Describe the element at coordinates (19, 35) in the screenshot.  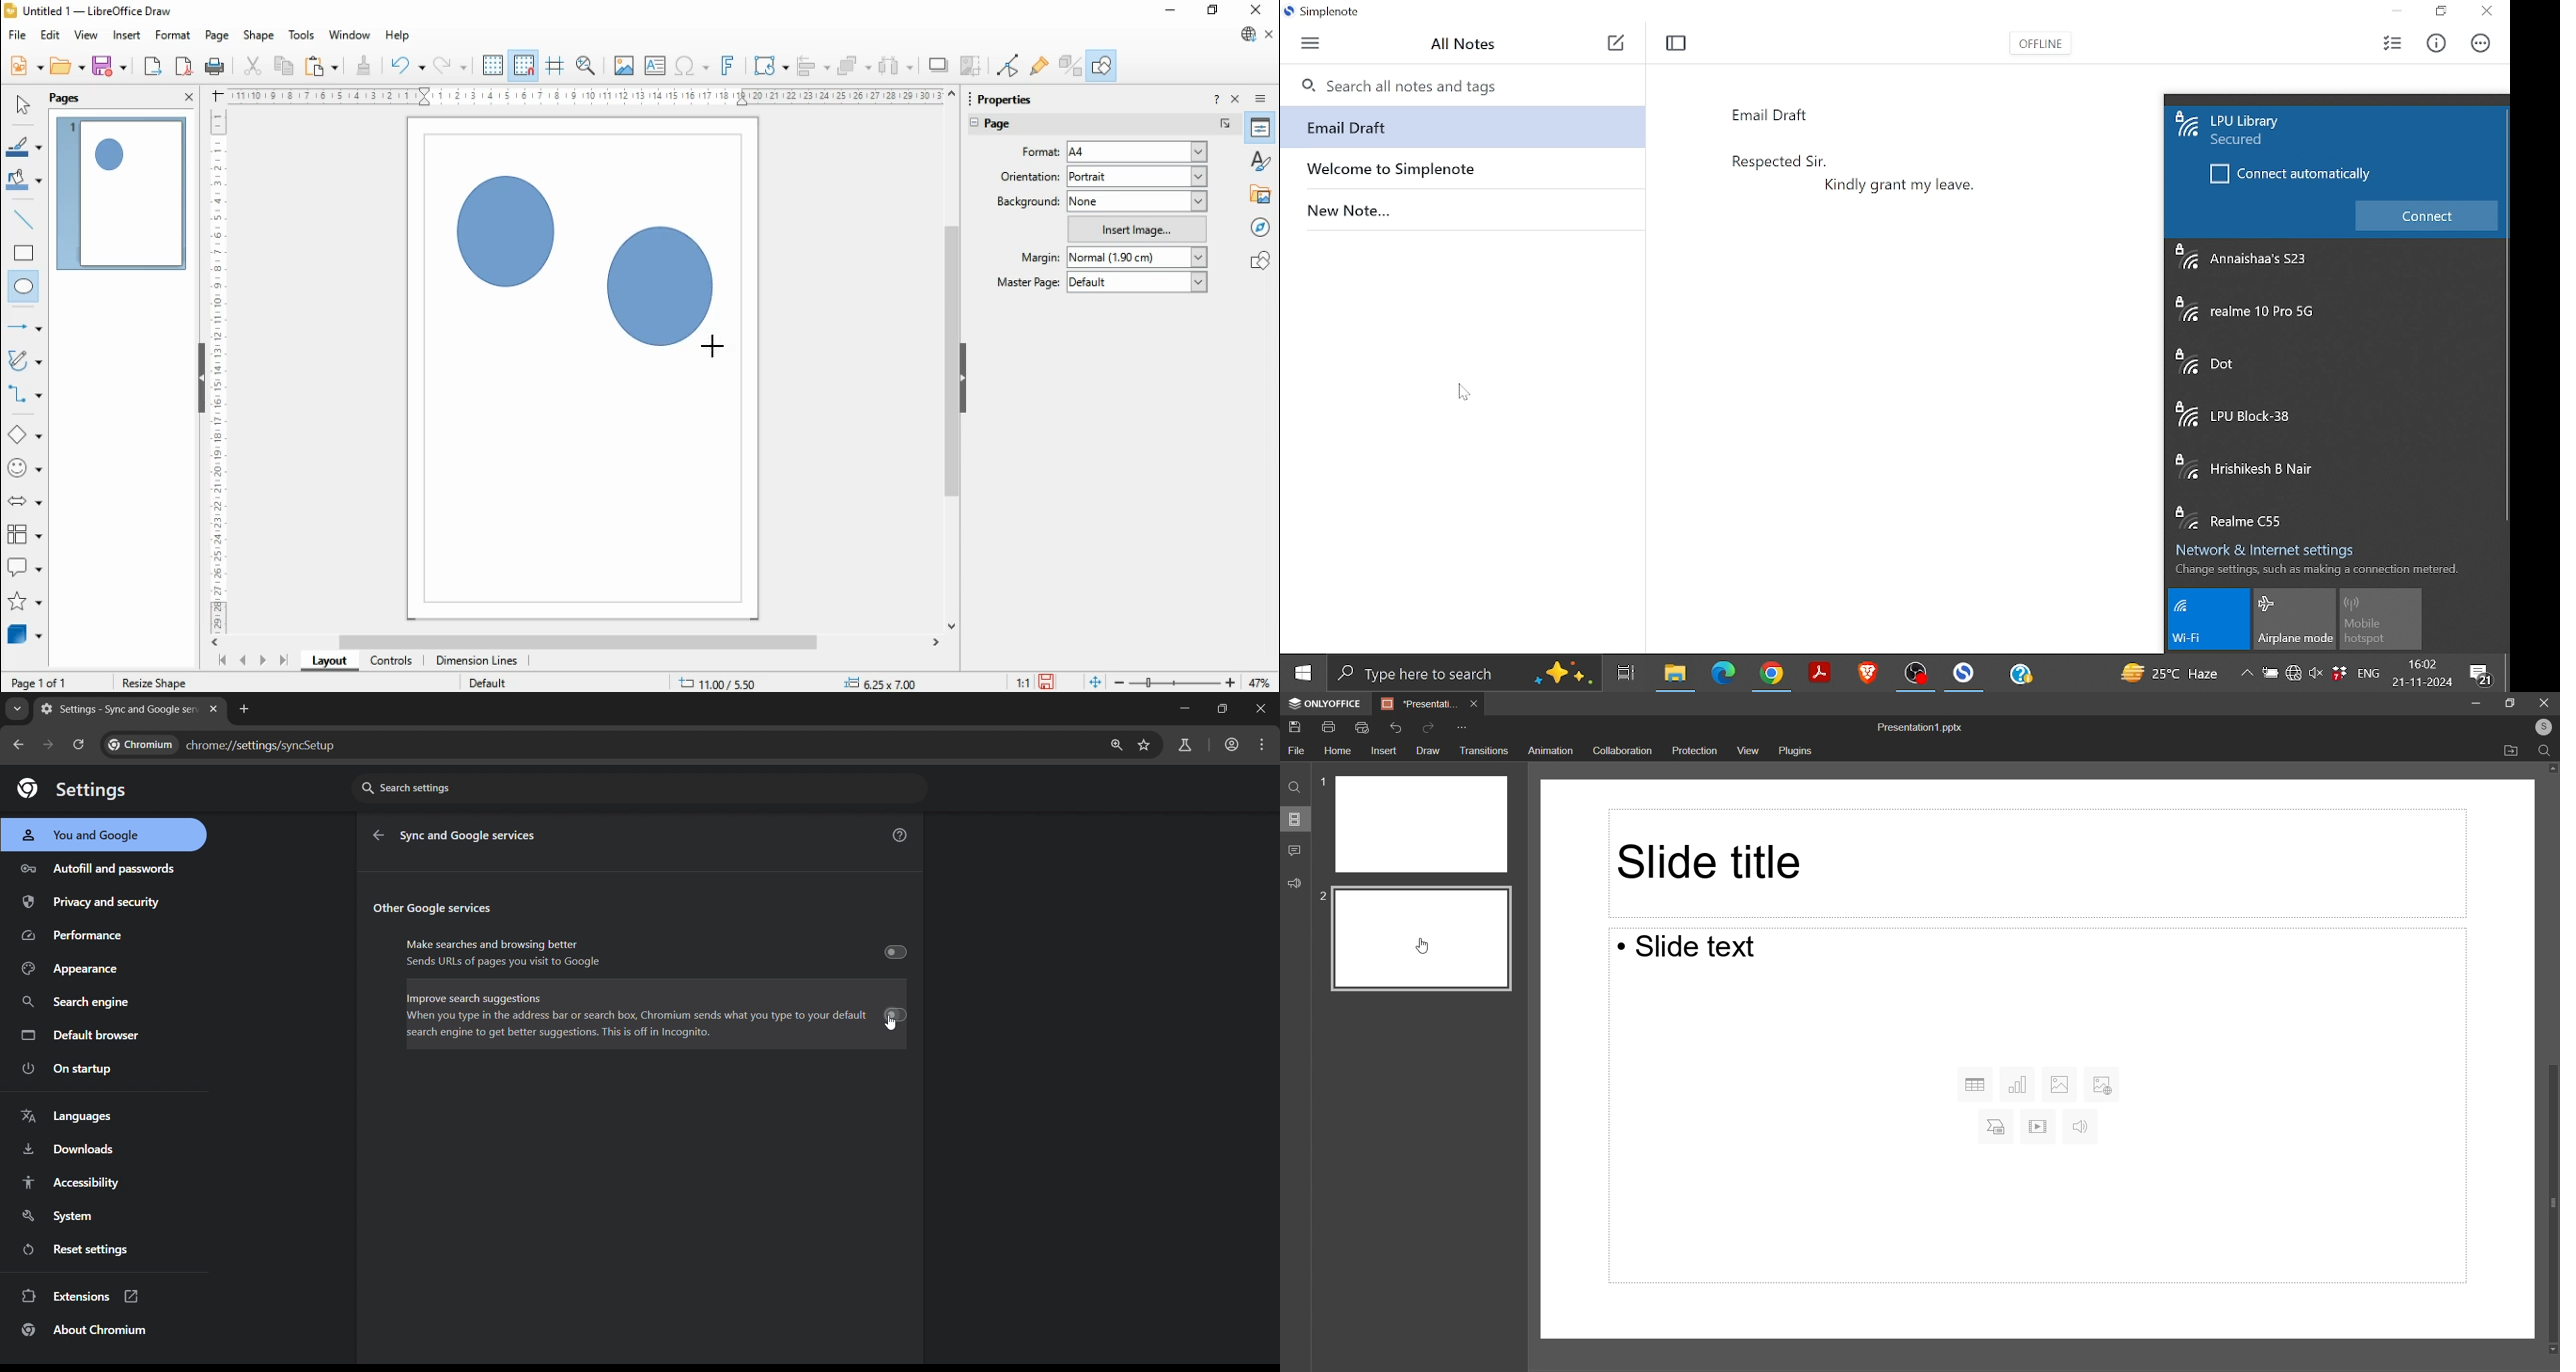
I see `file` at that location.